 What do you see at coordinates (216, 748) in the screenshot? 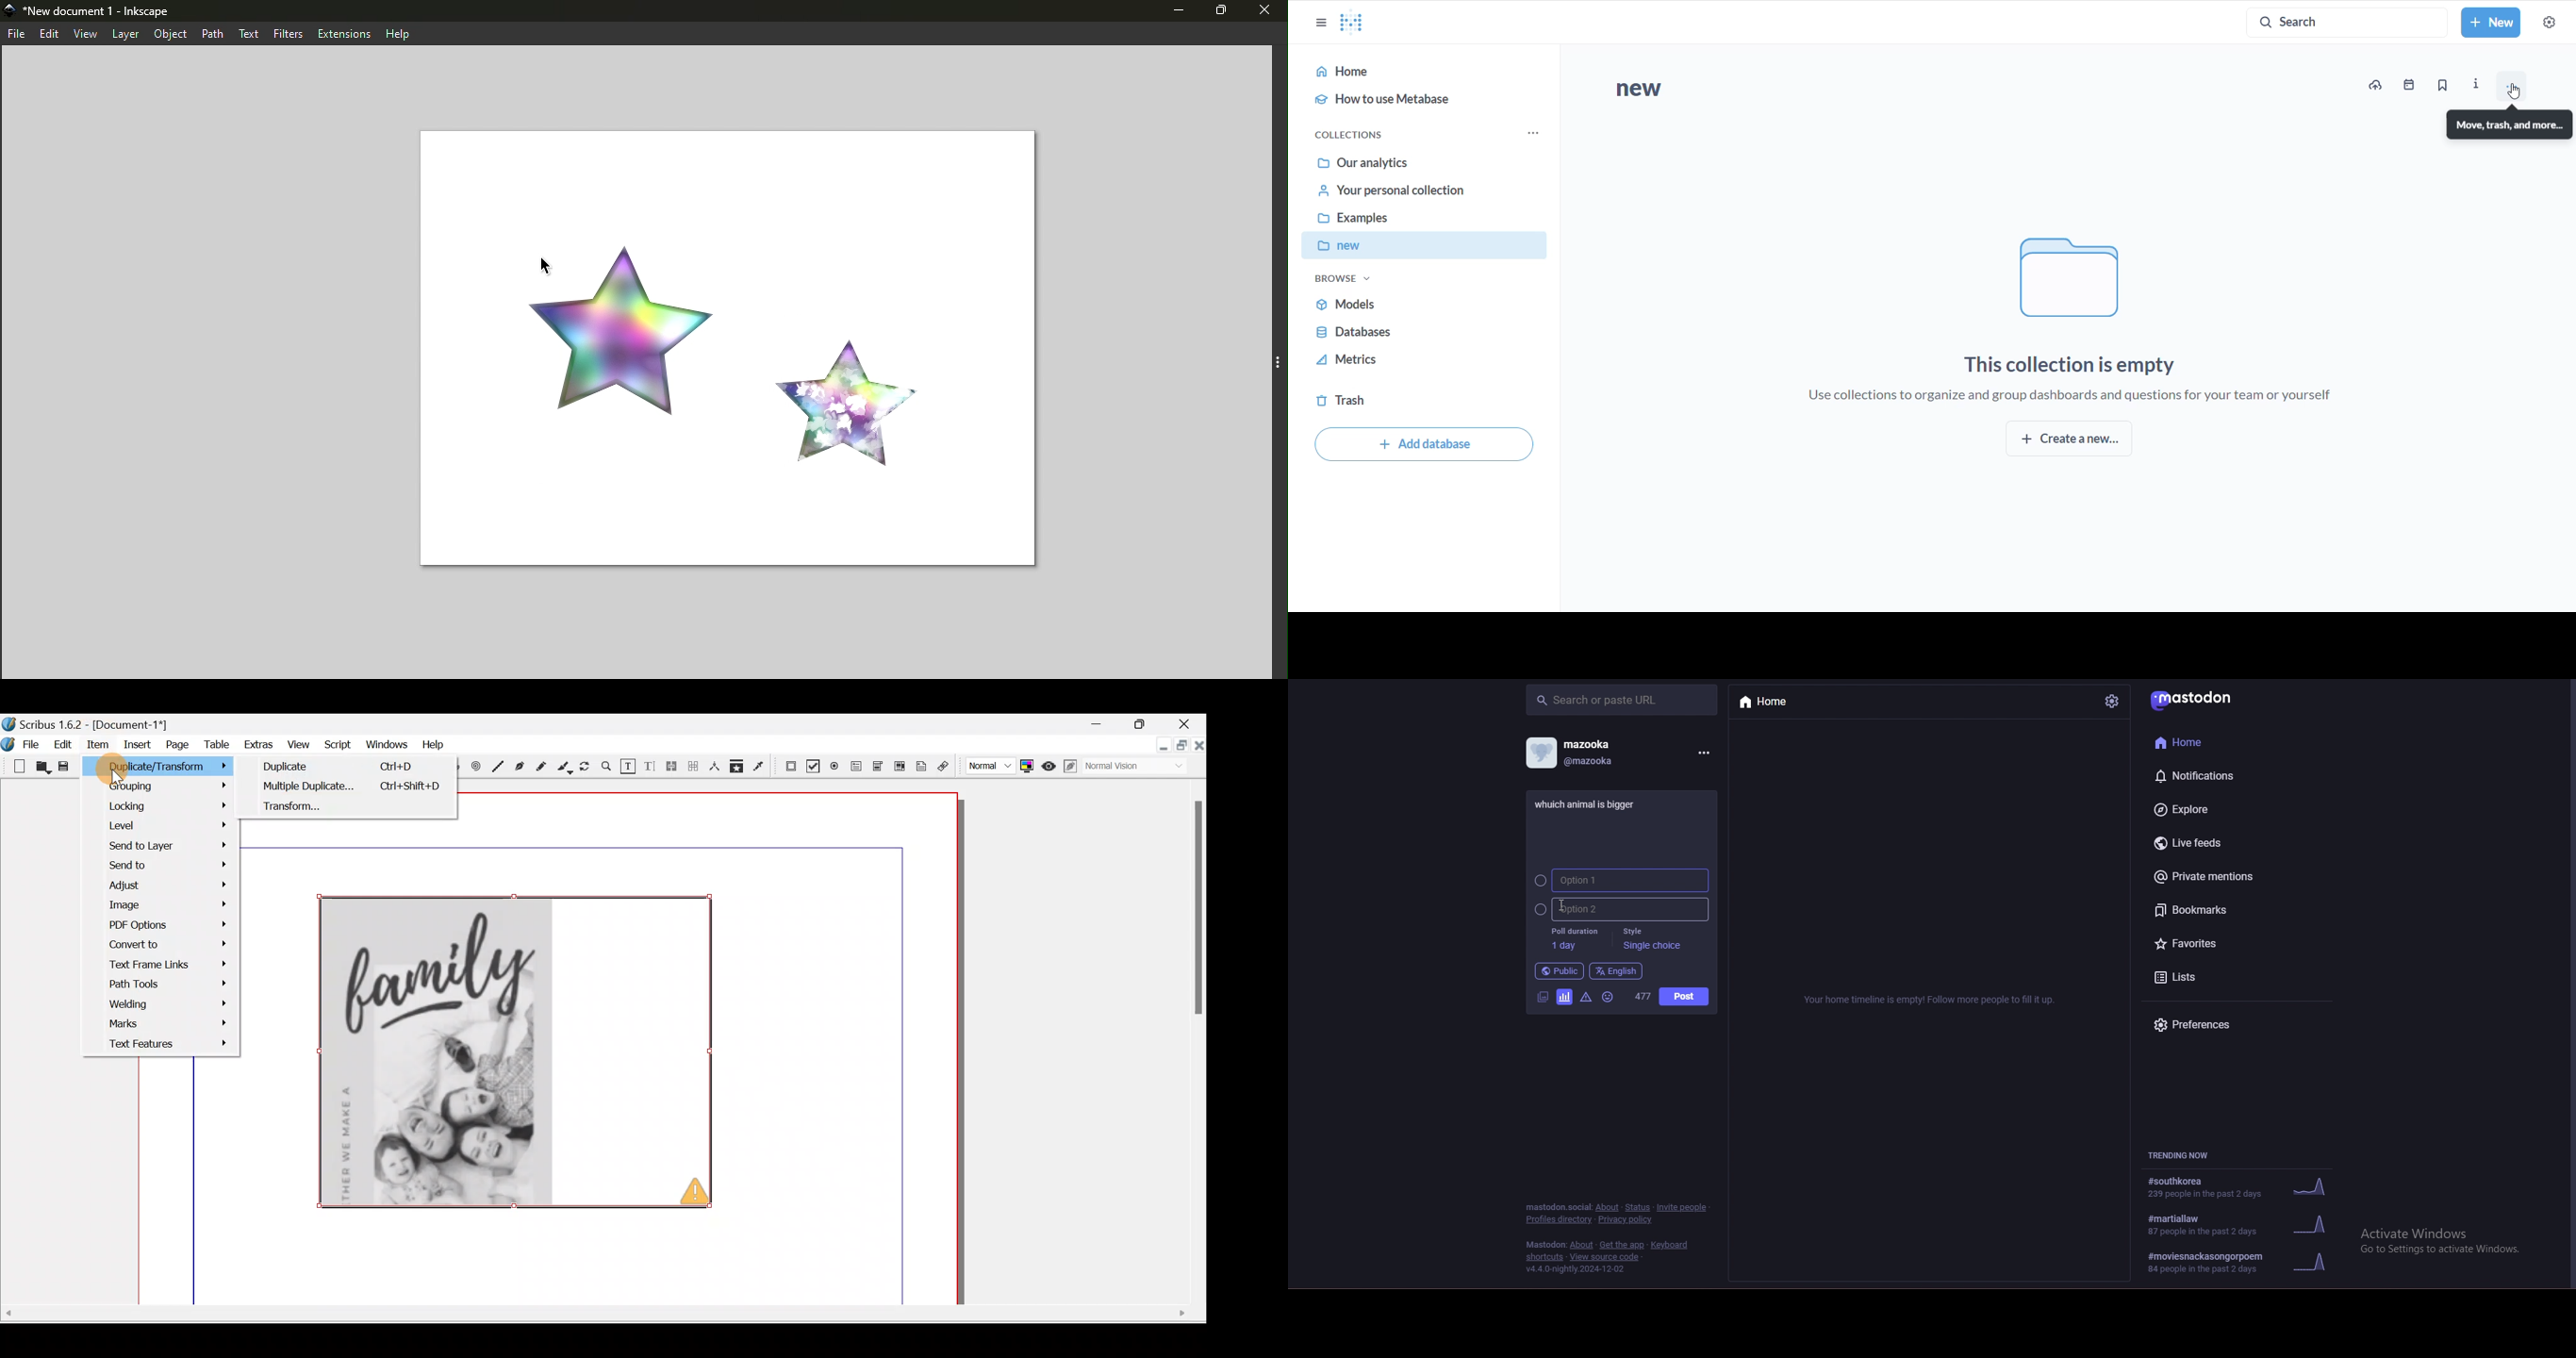
I see `Table` at bounding box center [216, 748].